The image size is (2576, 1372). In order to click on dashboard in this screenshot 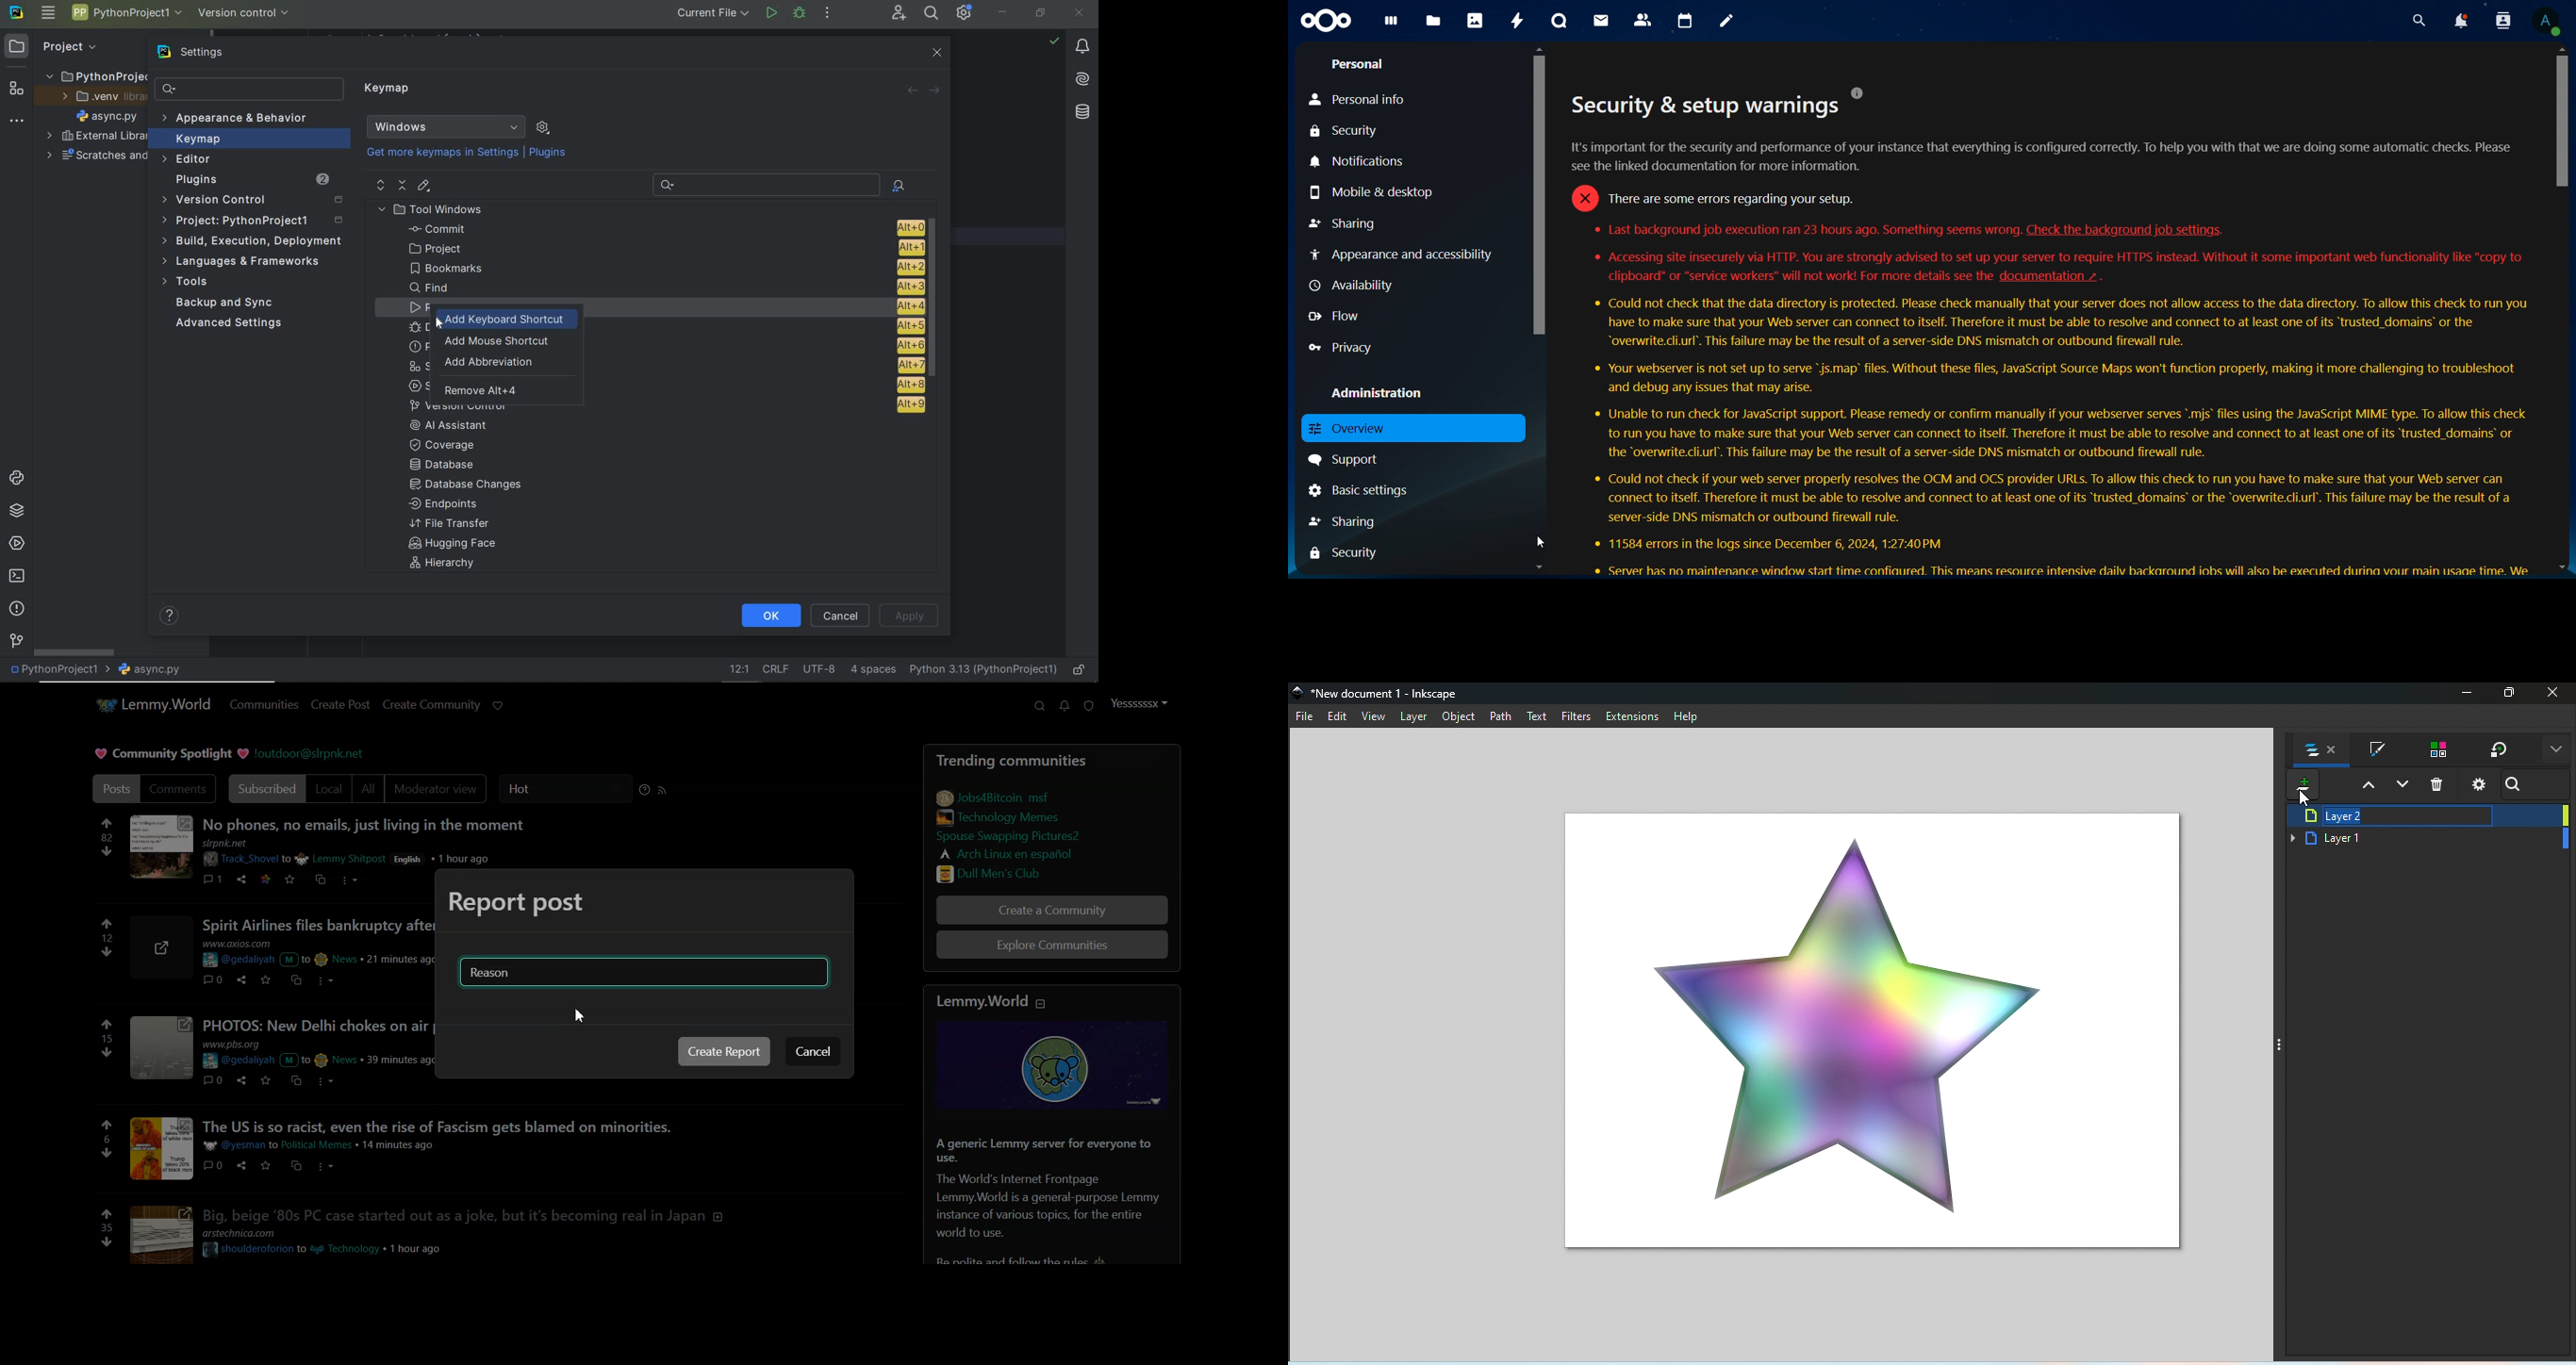, I will do `click(1393, 23)`.